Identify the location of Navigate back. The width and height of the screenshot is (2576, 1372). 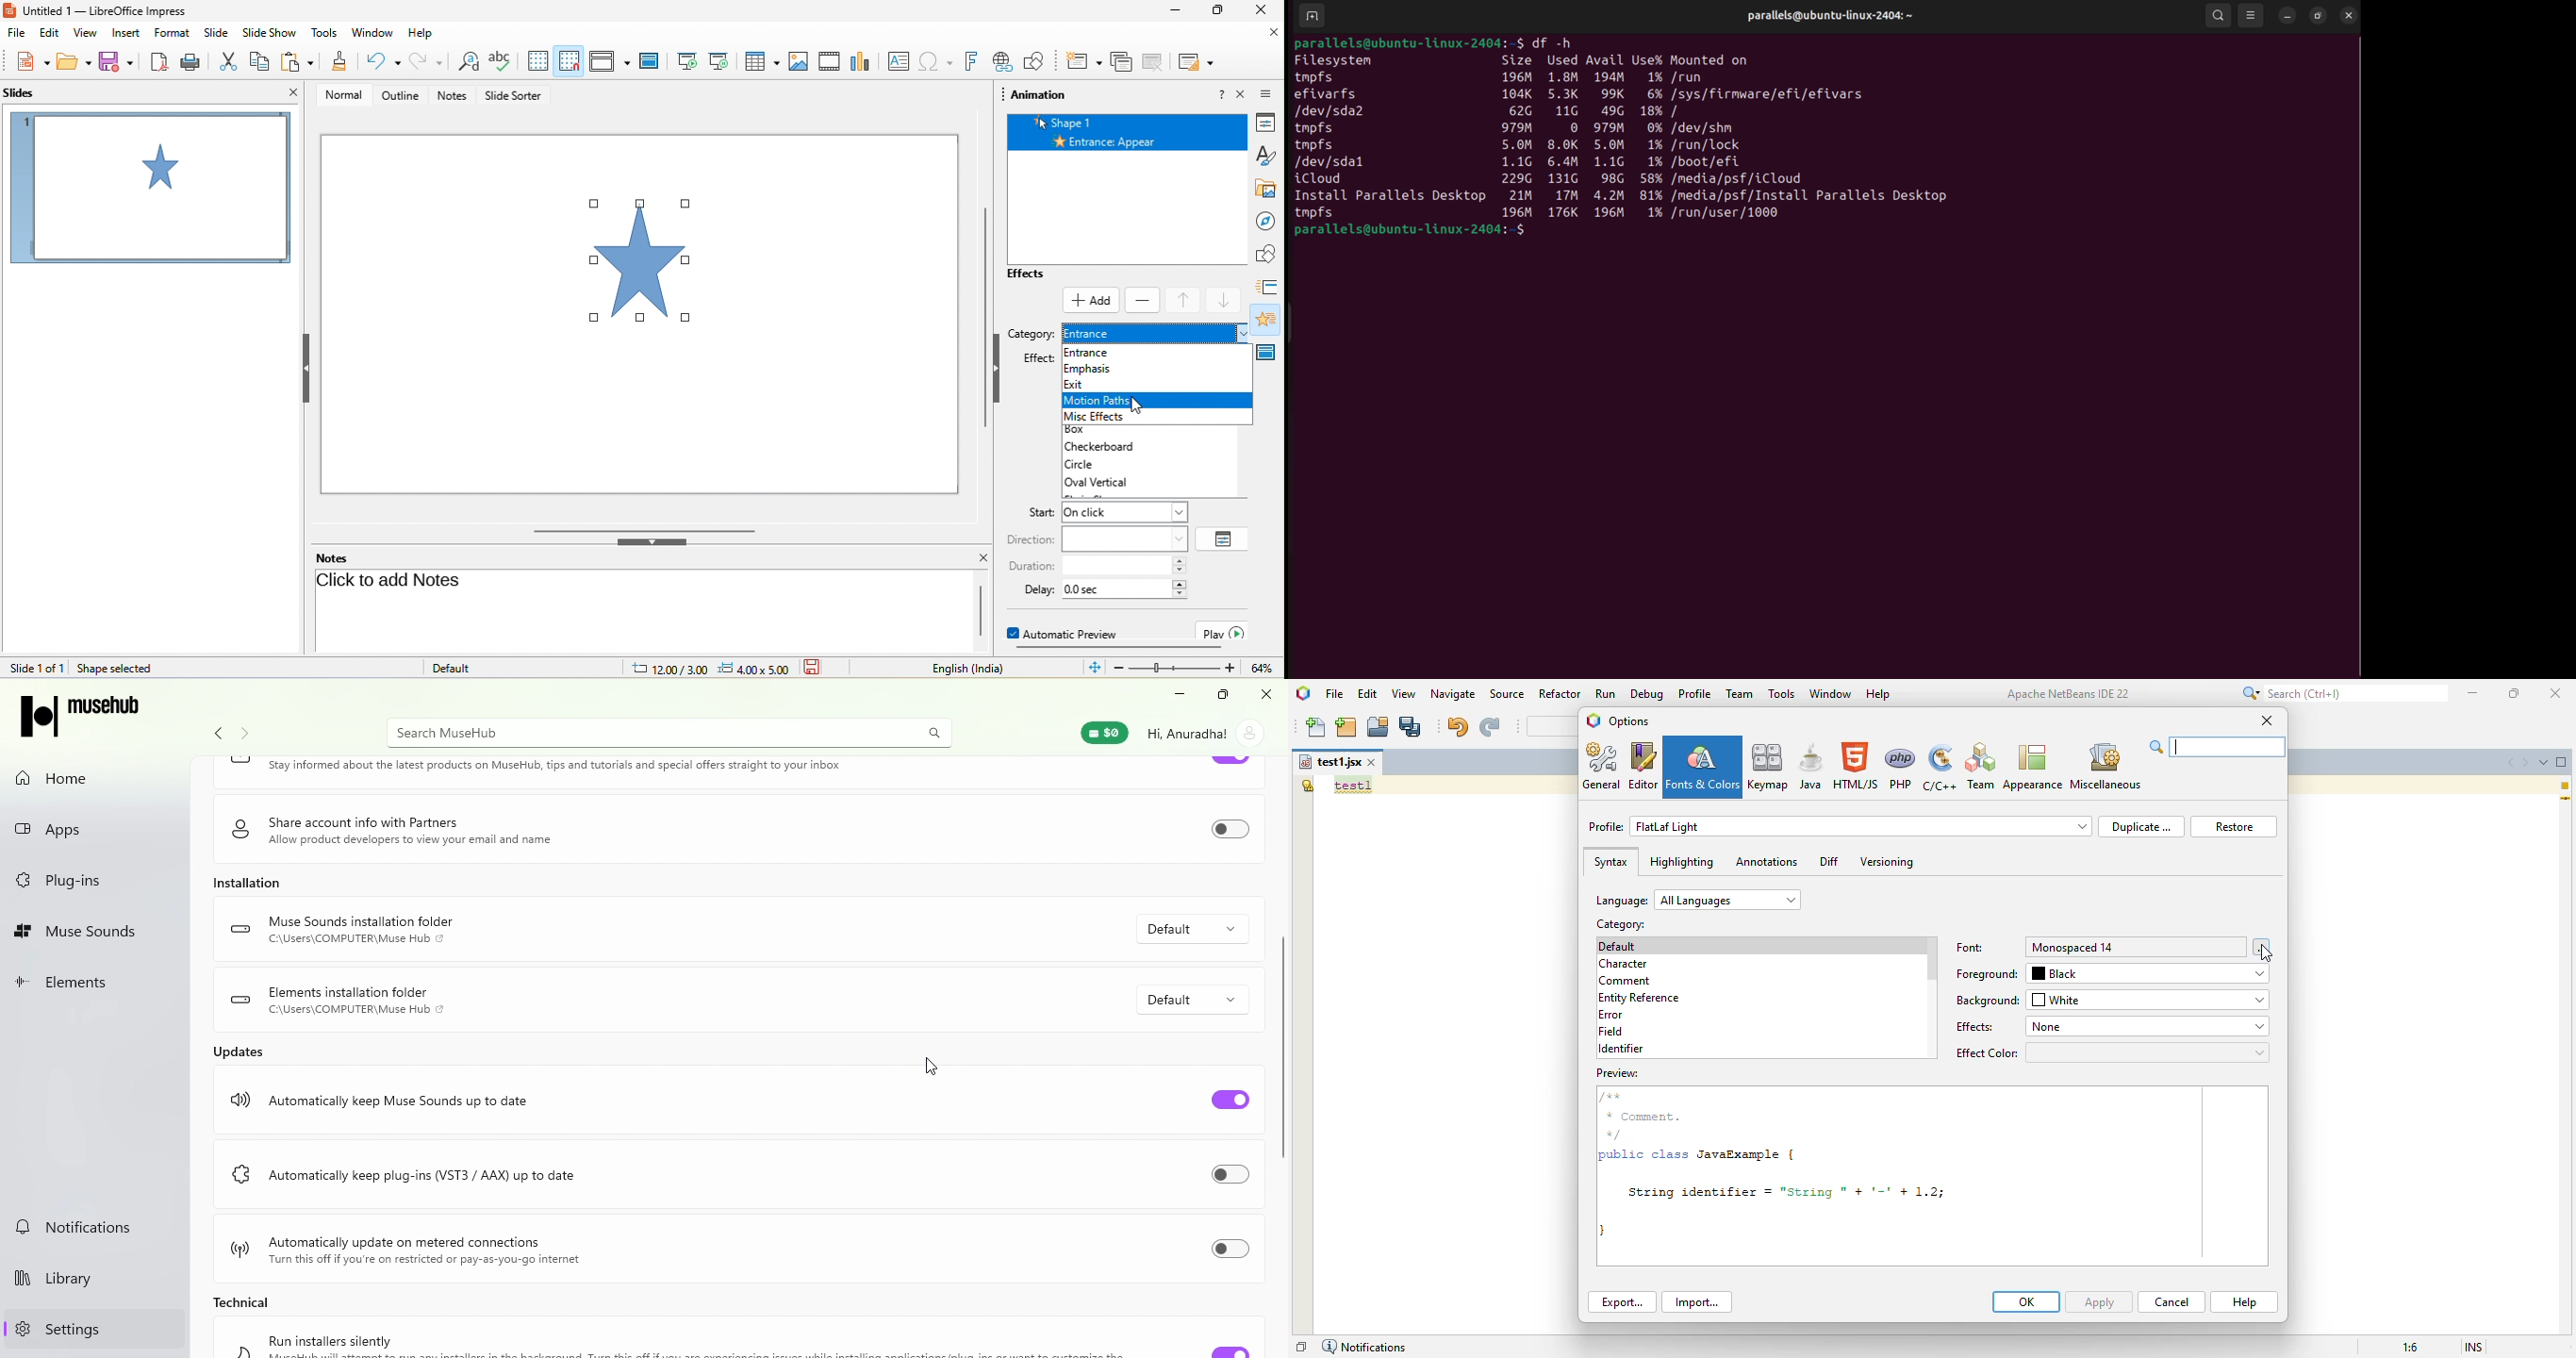
(217, 734).